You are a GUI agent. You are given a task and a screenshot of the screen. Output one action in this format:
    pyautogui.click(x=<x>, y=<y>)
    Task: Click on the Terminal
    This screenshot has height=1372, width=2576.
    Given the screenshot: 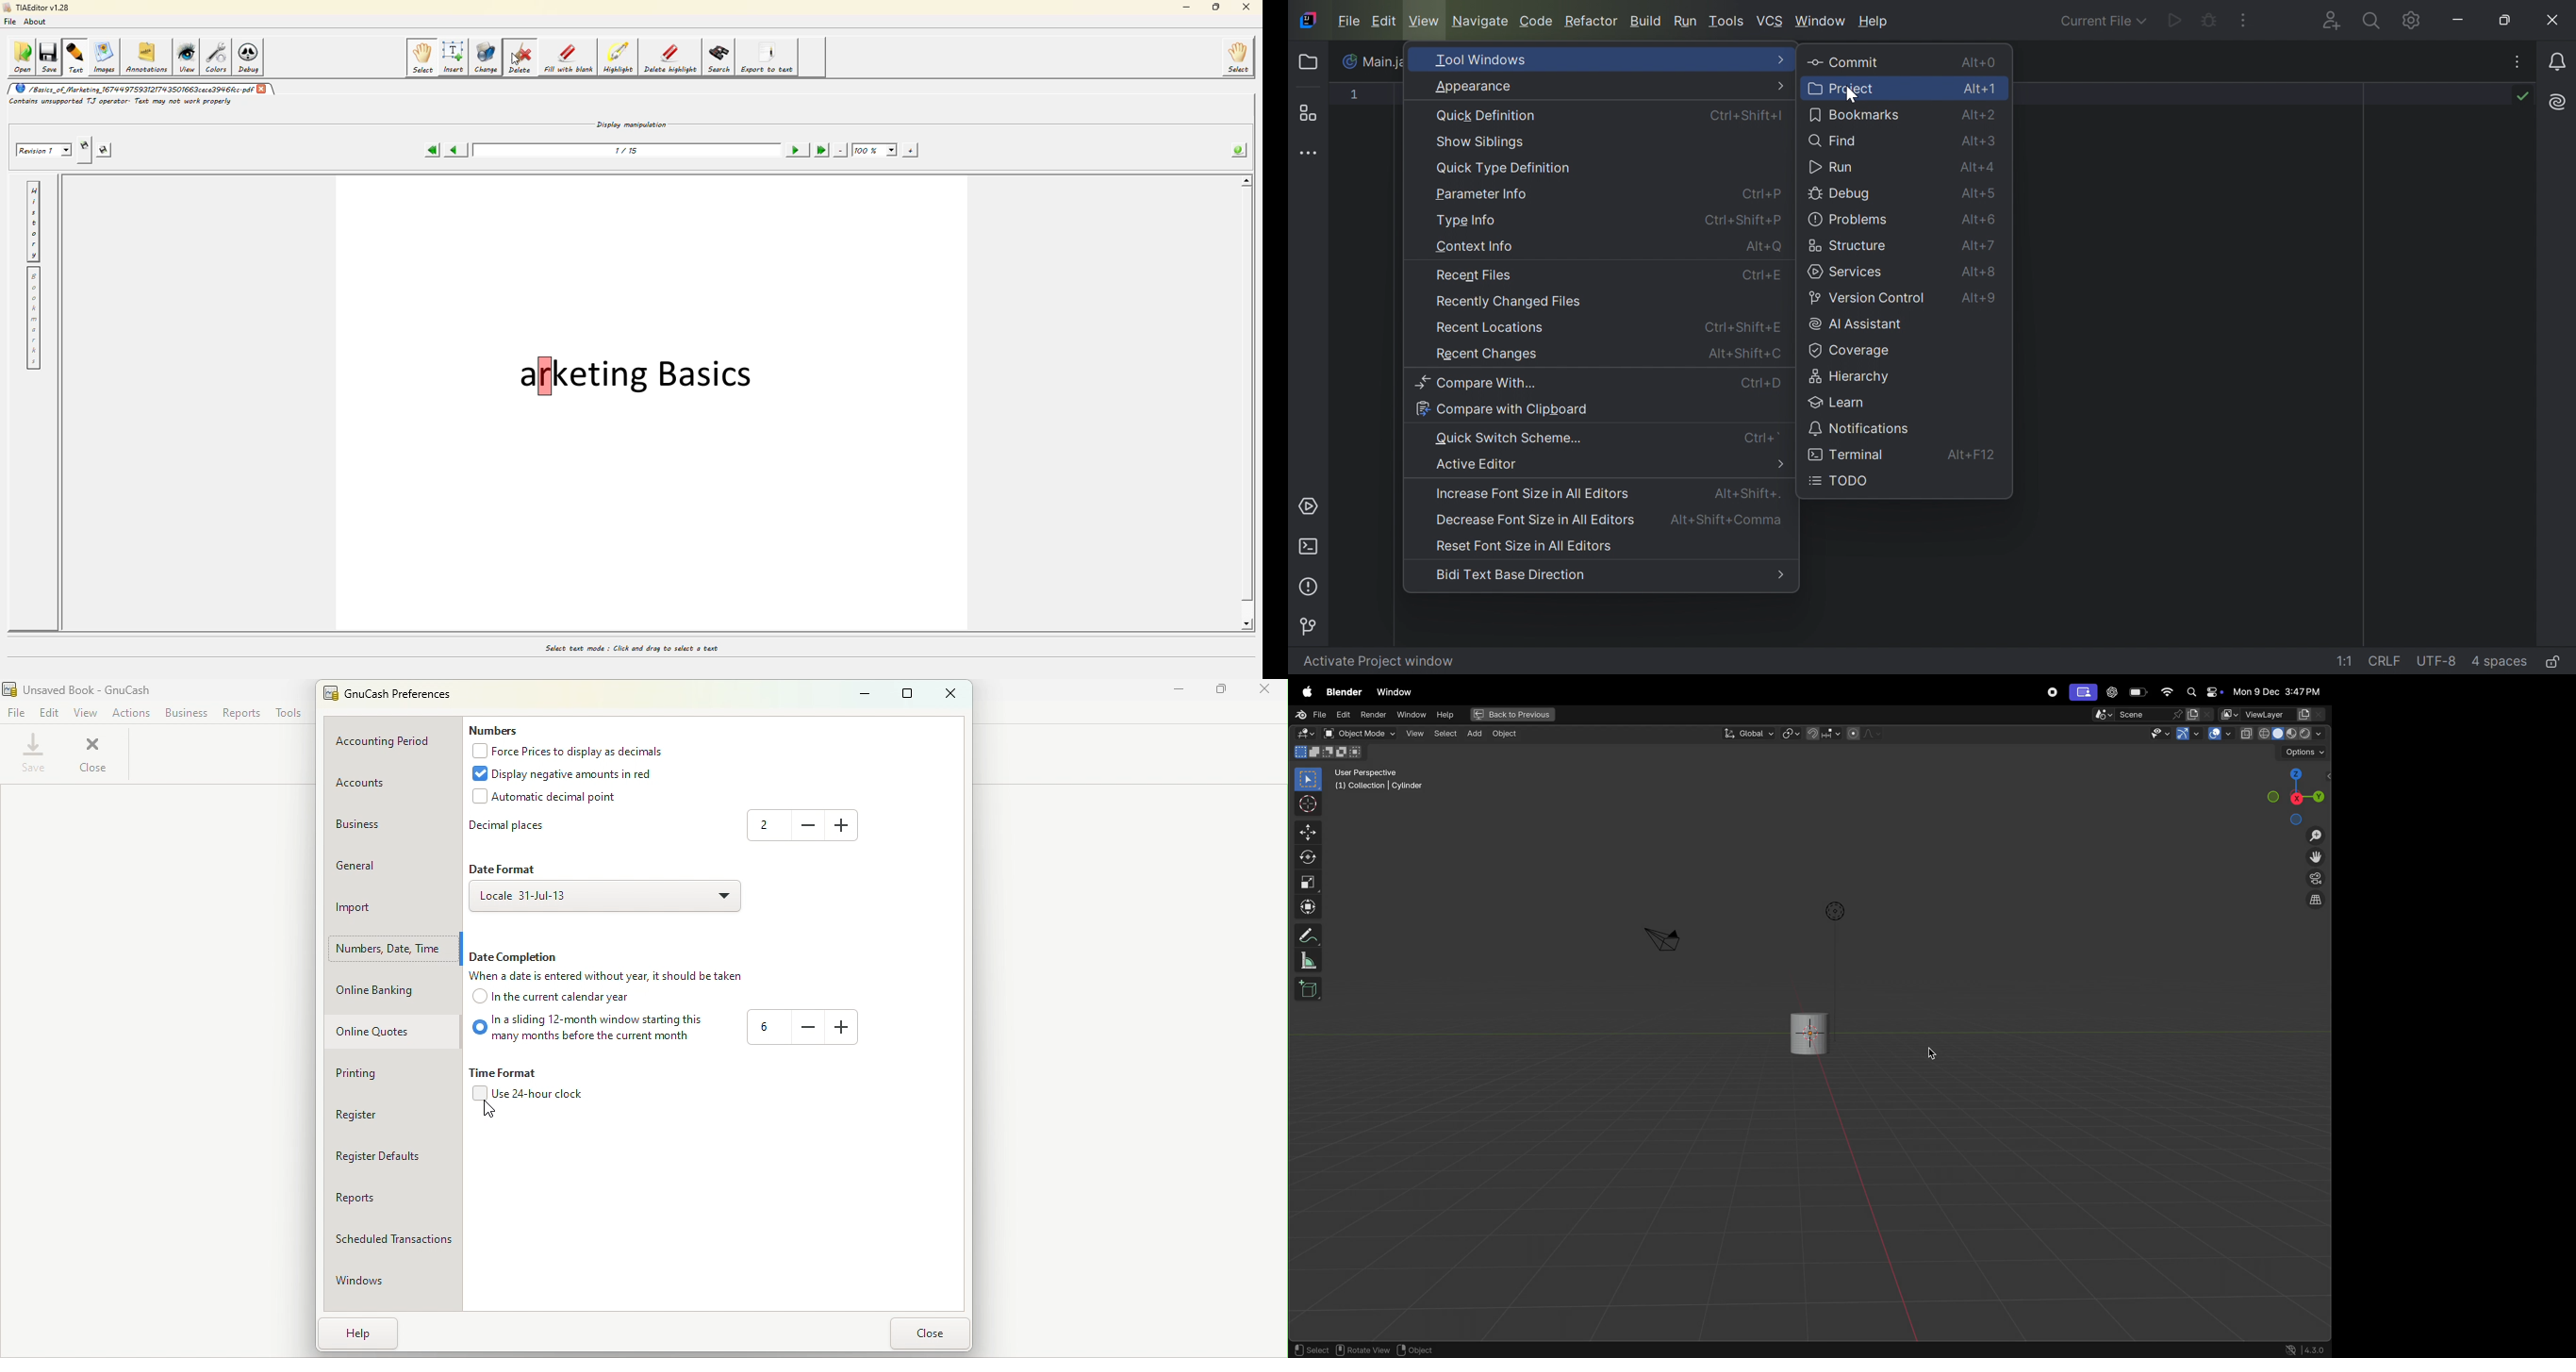 What is the action you would take?
    pyautogui.click(x=1309, y=545)
    